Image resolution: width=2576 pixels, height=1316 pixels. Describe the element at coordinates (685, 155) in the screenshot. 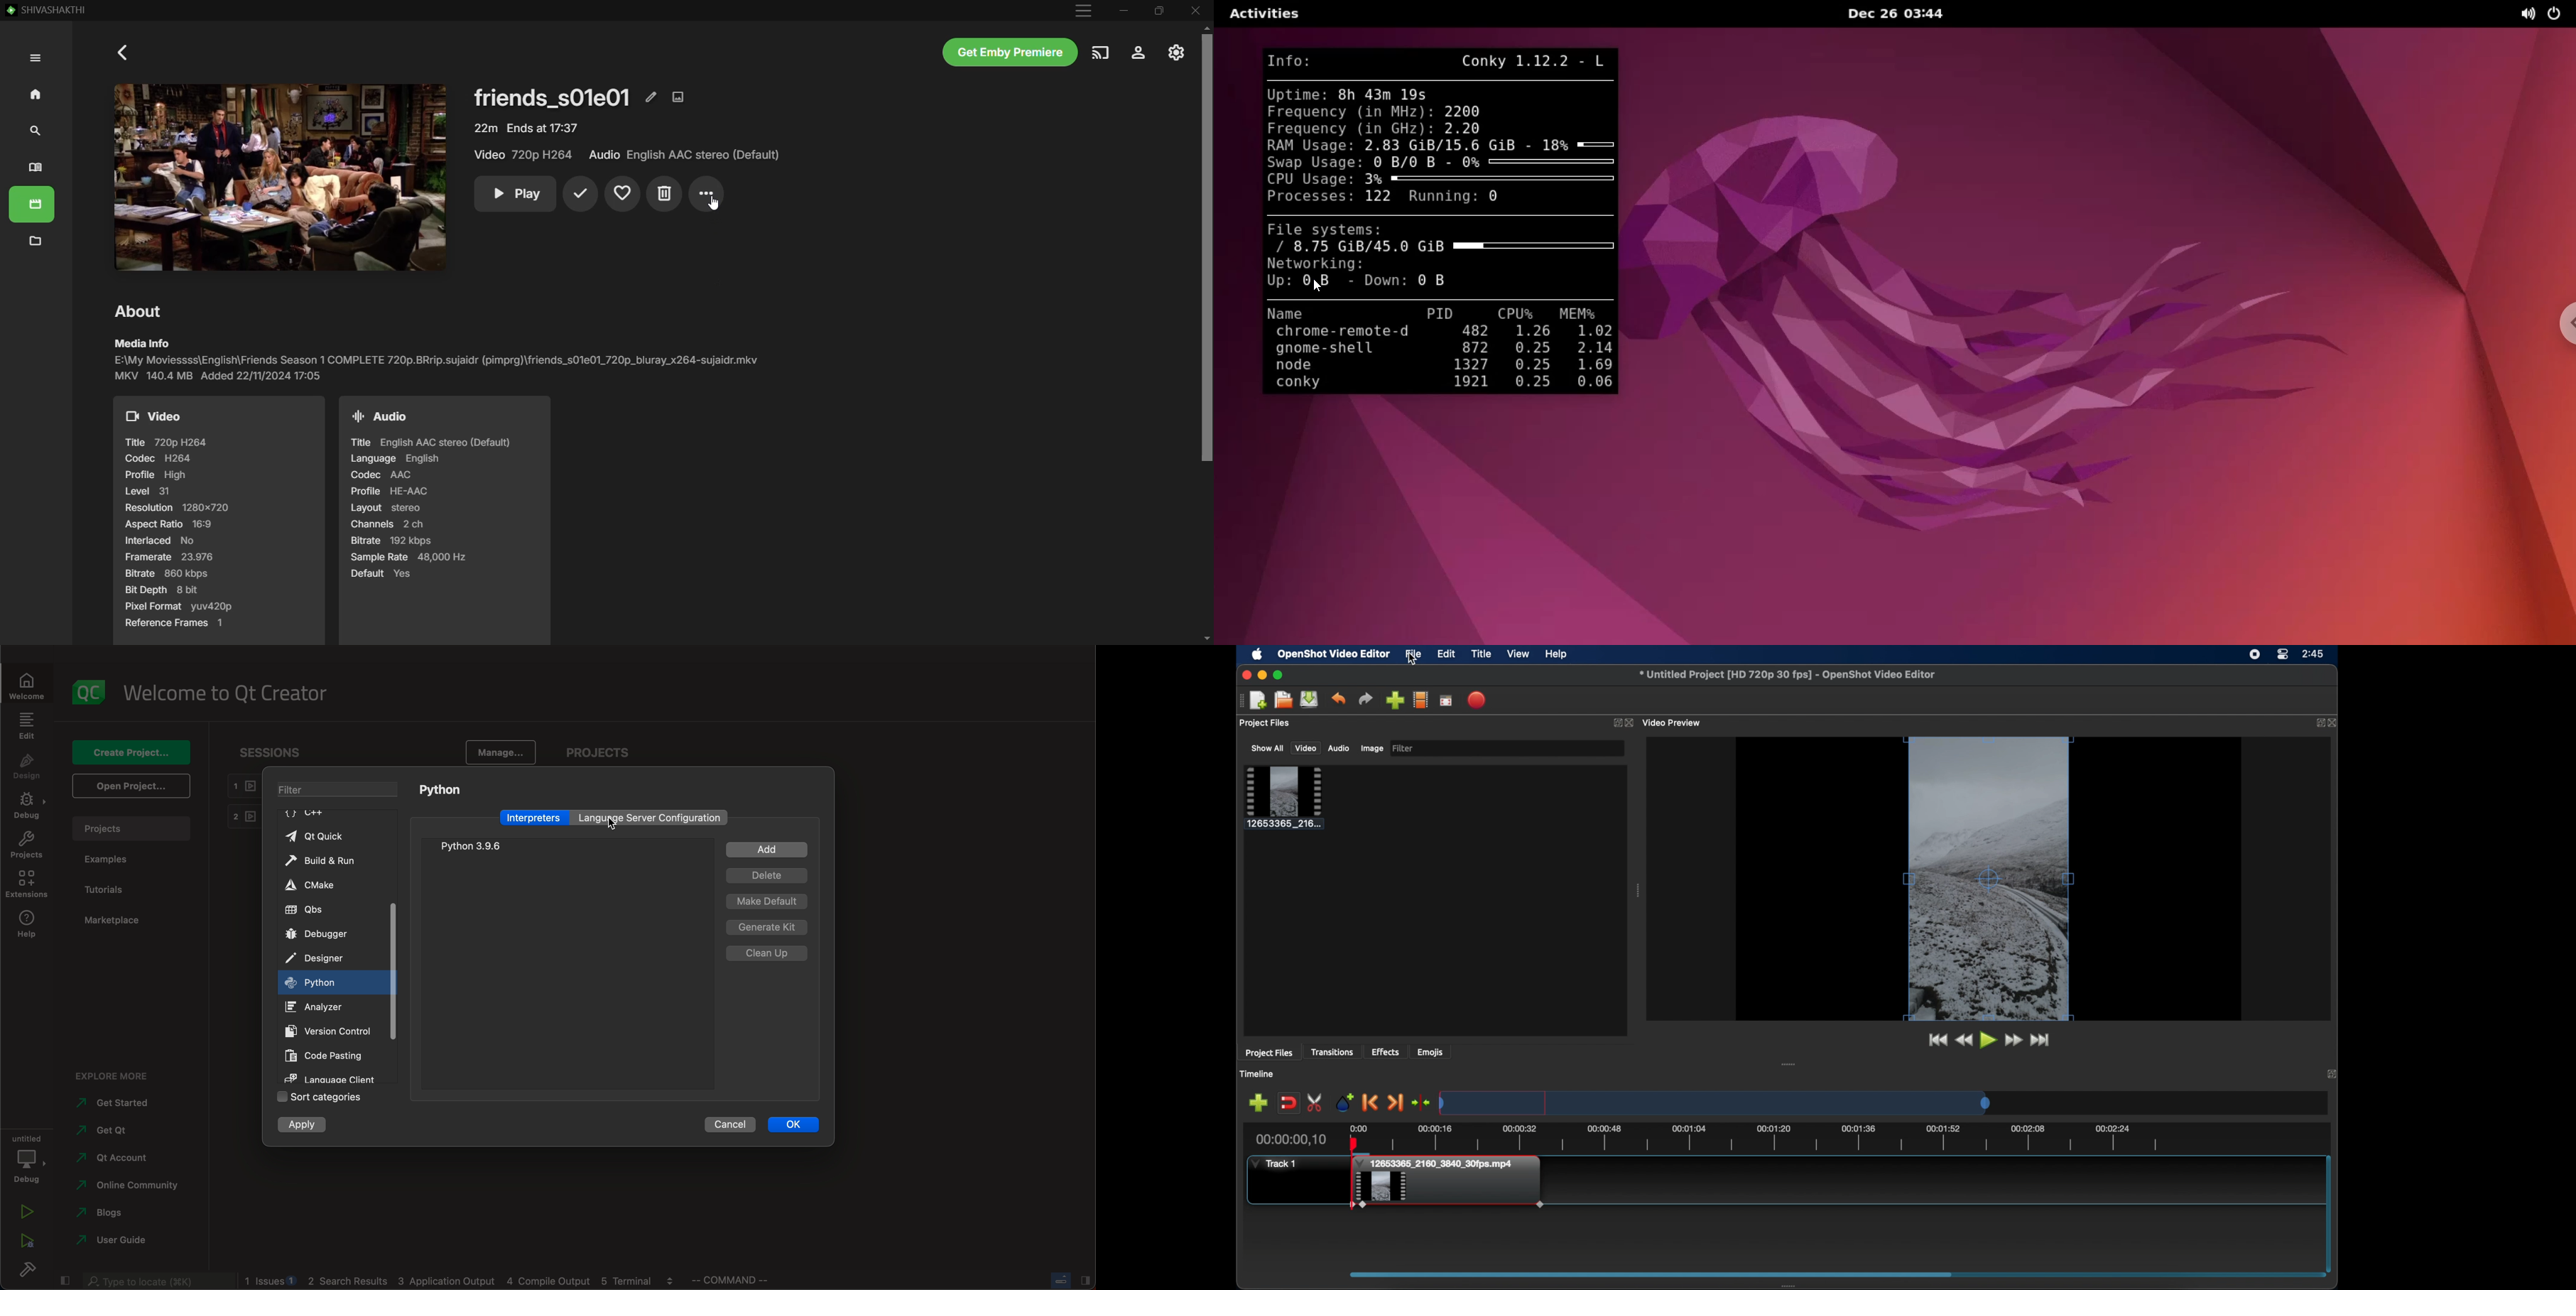

I see `Audio` at that location.